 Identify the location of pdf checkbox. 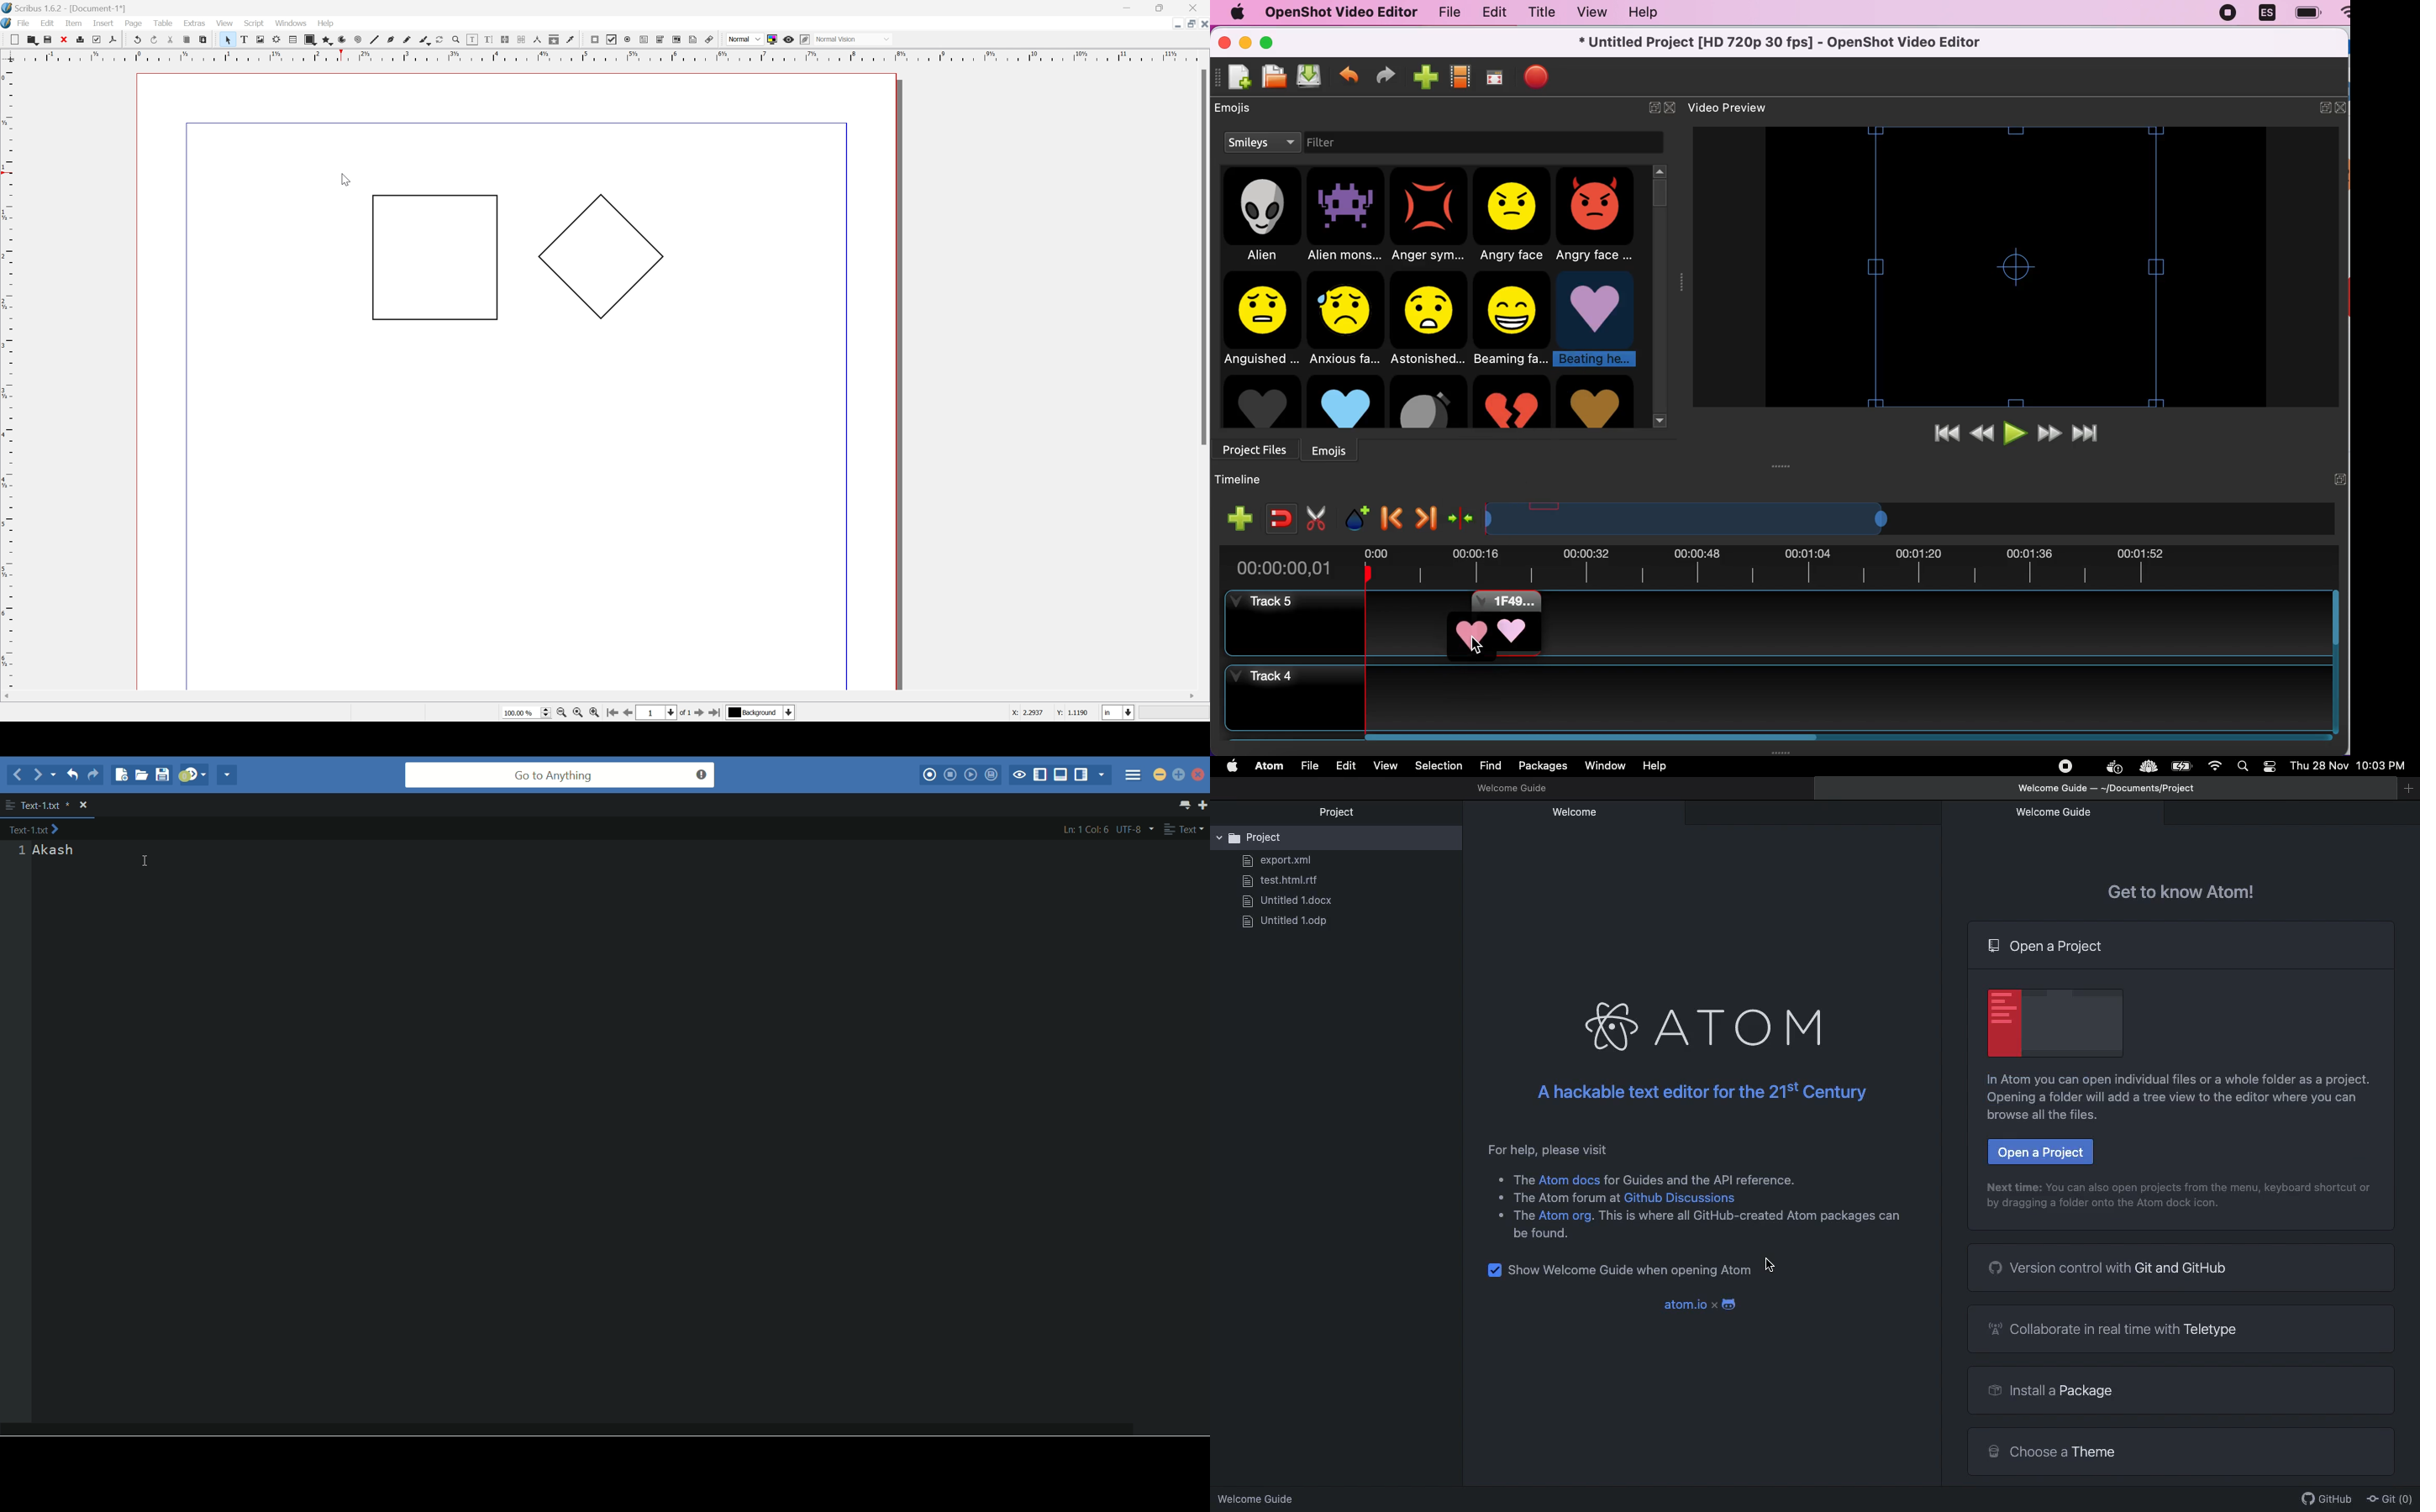
(611, 40).